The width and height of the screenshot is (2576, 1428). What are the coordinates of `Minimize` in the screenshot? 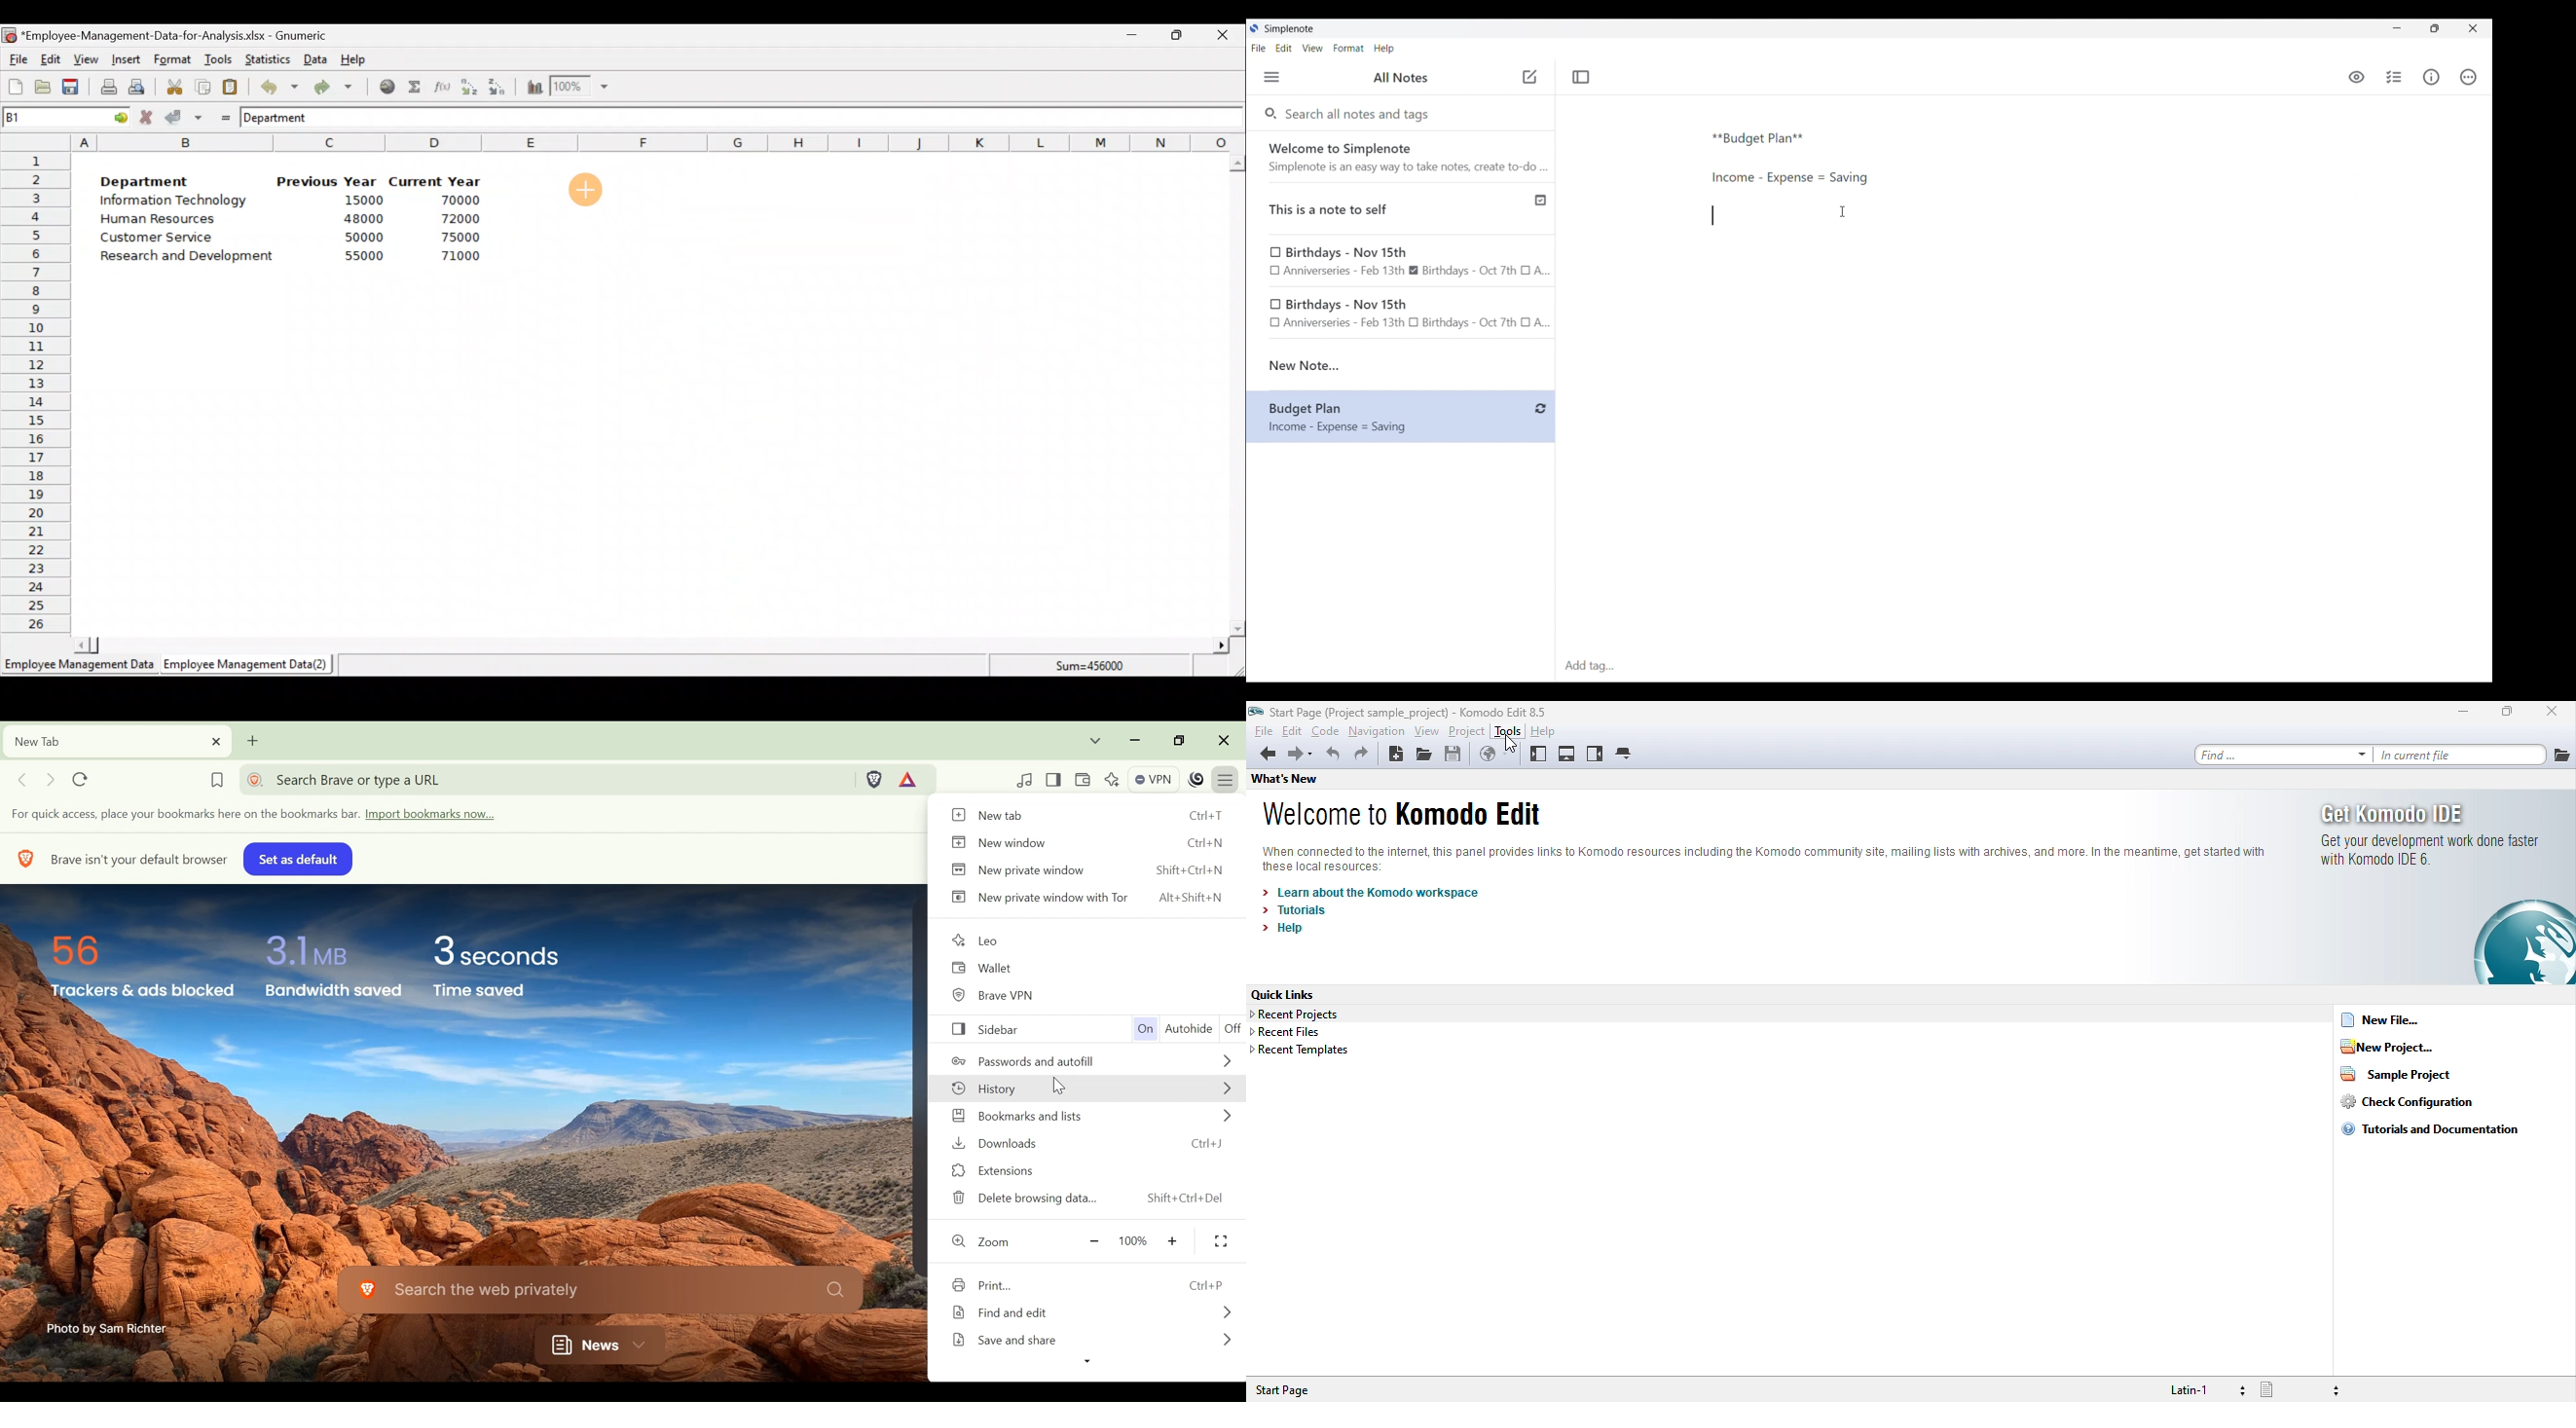 It's located at (2397, 28).